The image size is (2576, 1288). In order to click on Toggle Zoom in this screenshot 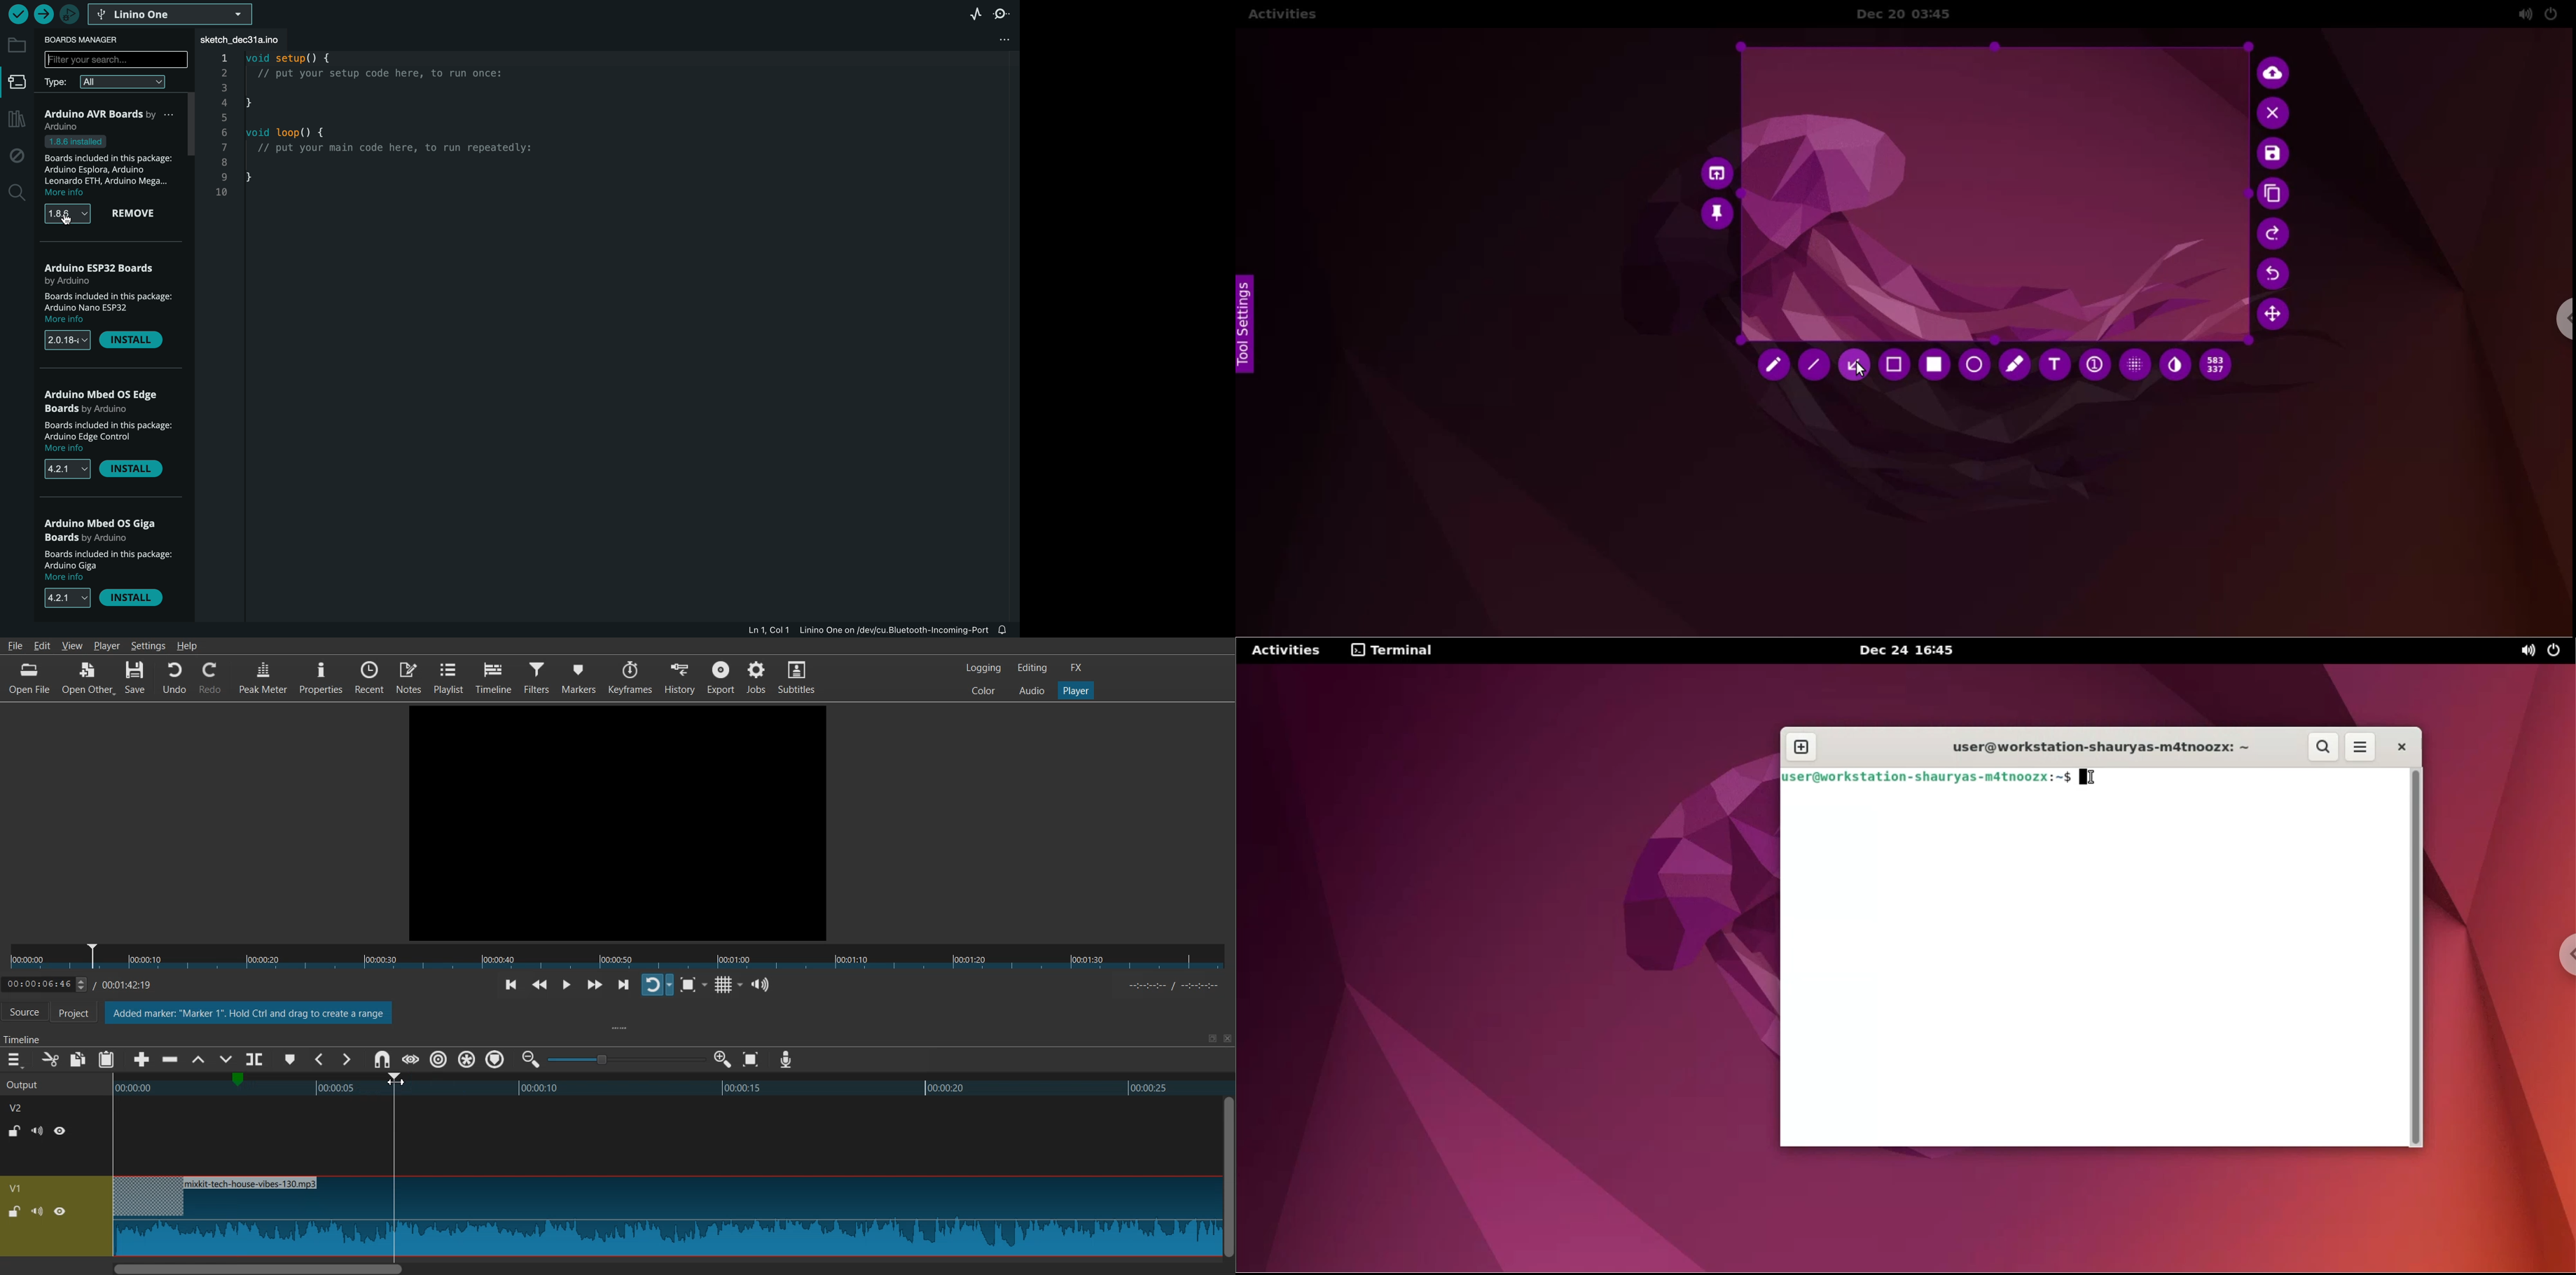, I will do `click(690, 985)`.